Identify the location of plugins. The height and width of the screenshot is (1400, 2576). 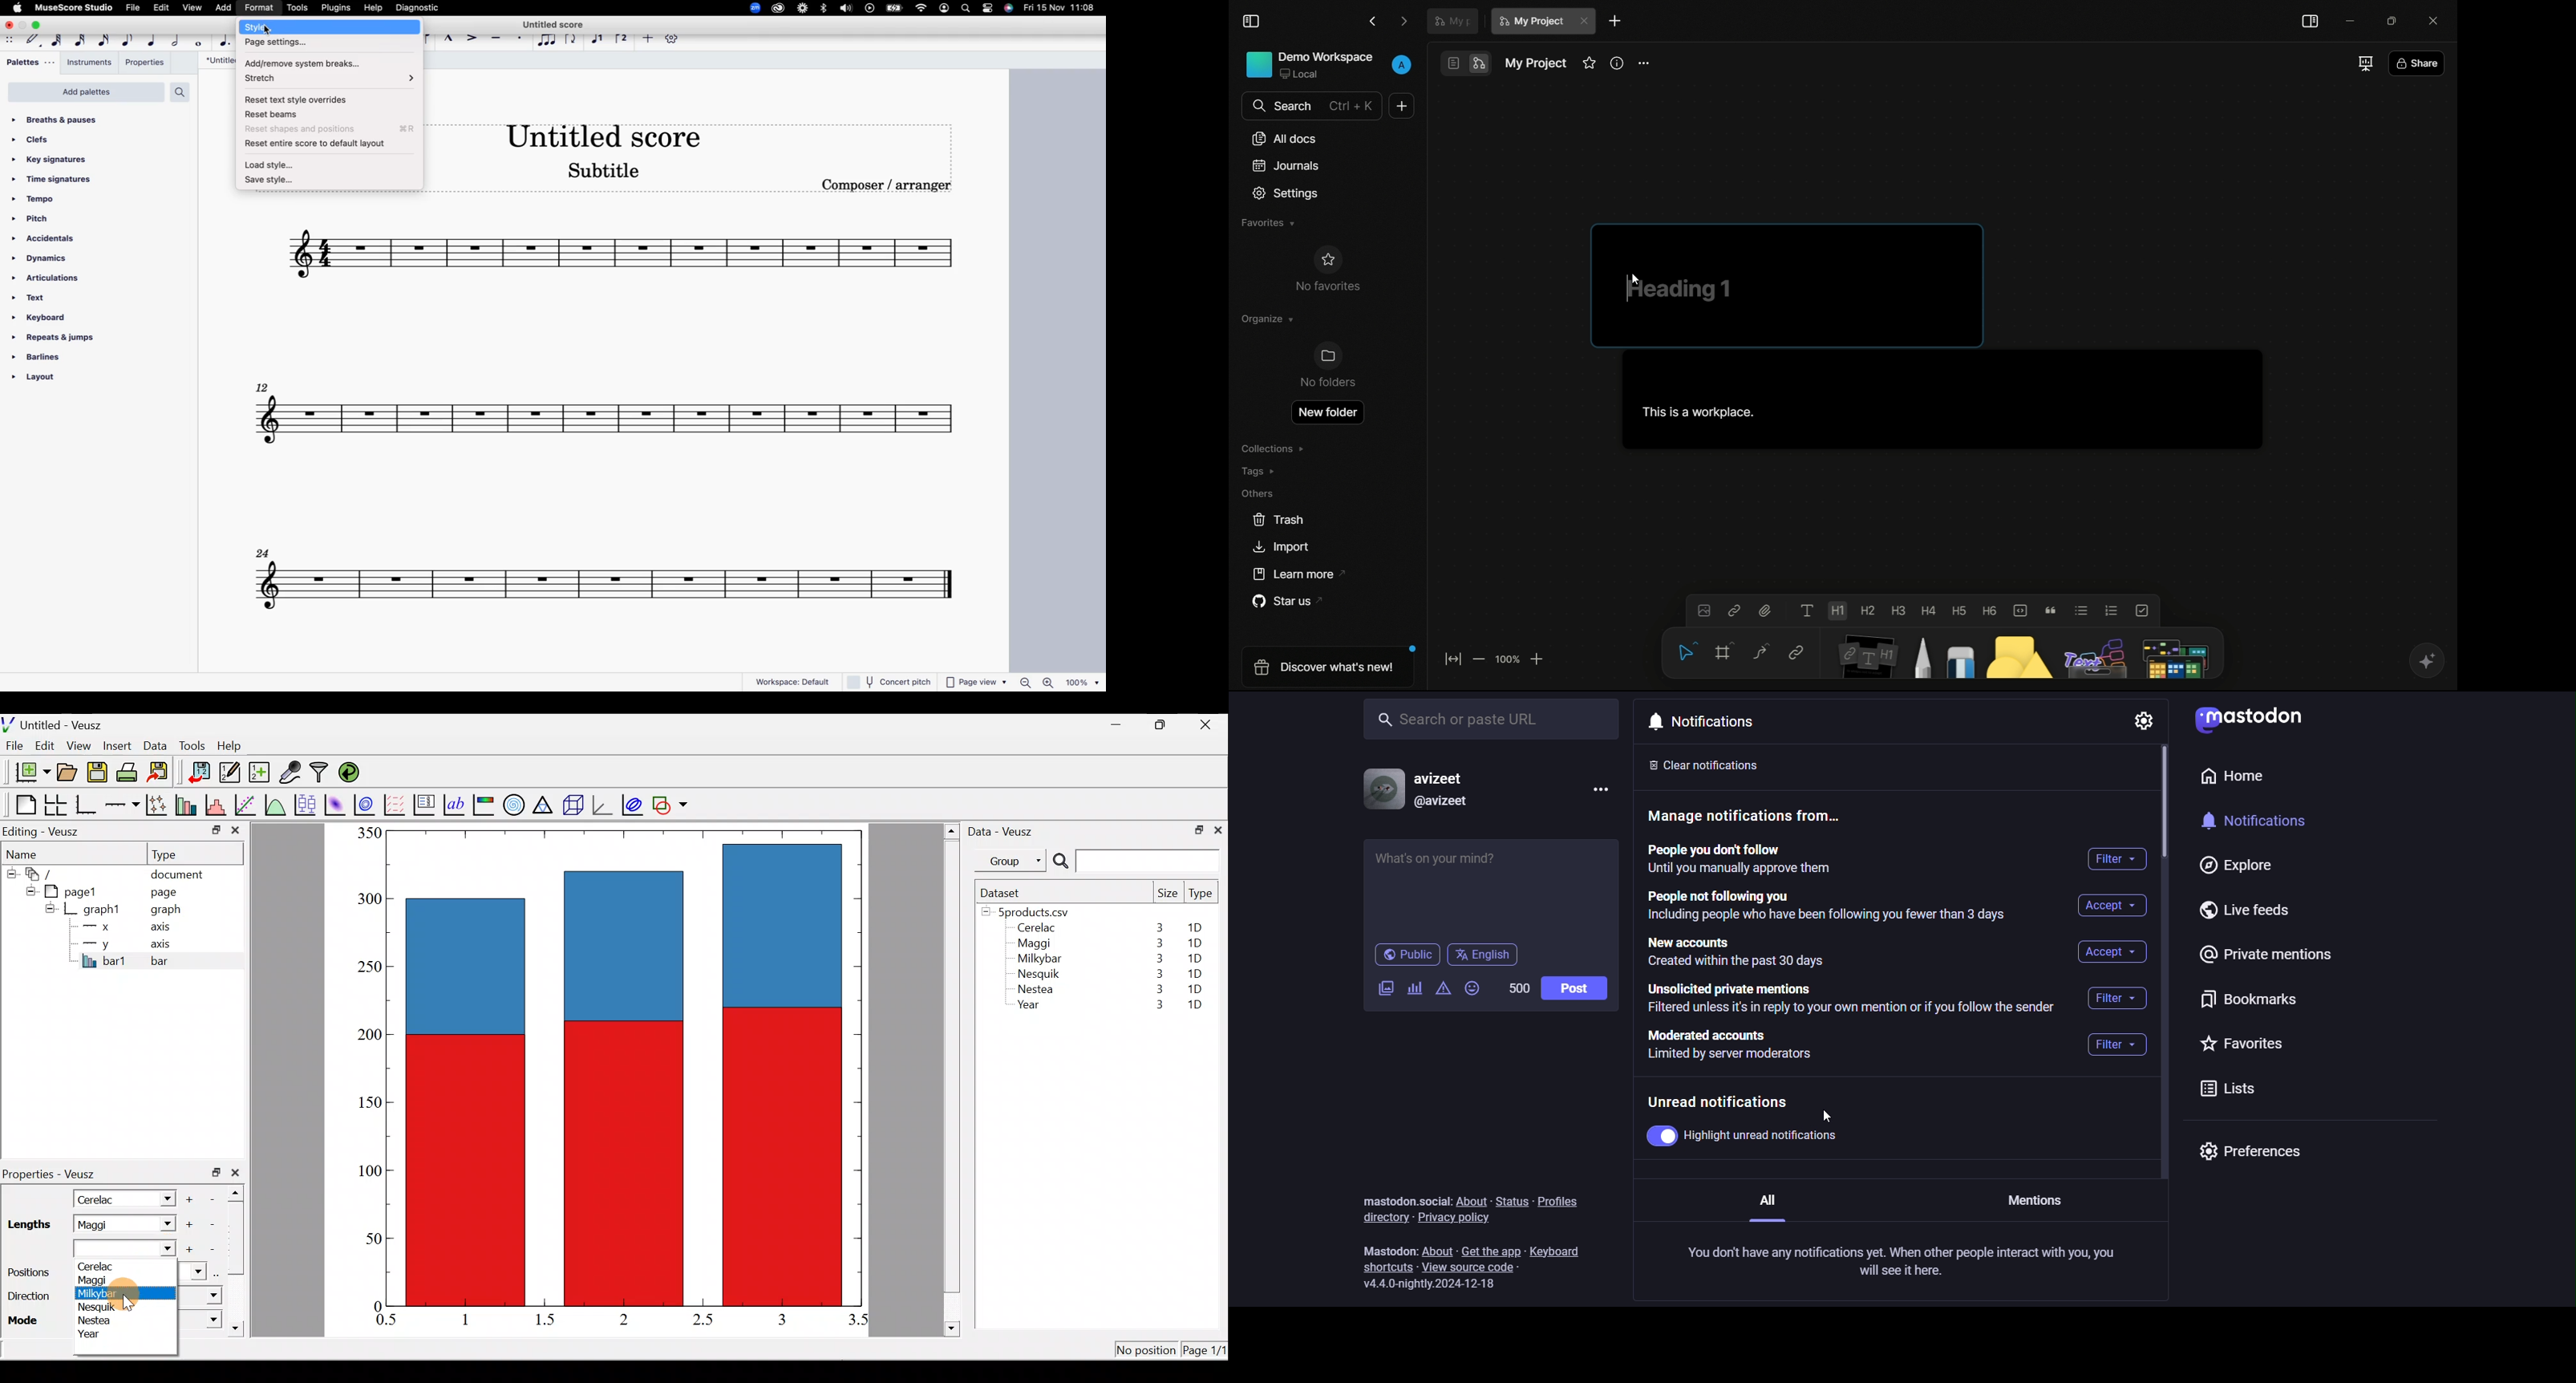
(336, 9).